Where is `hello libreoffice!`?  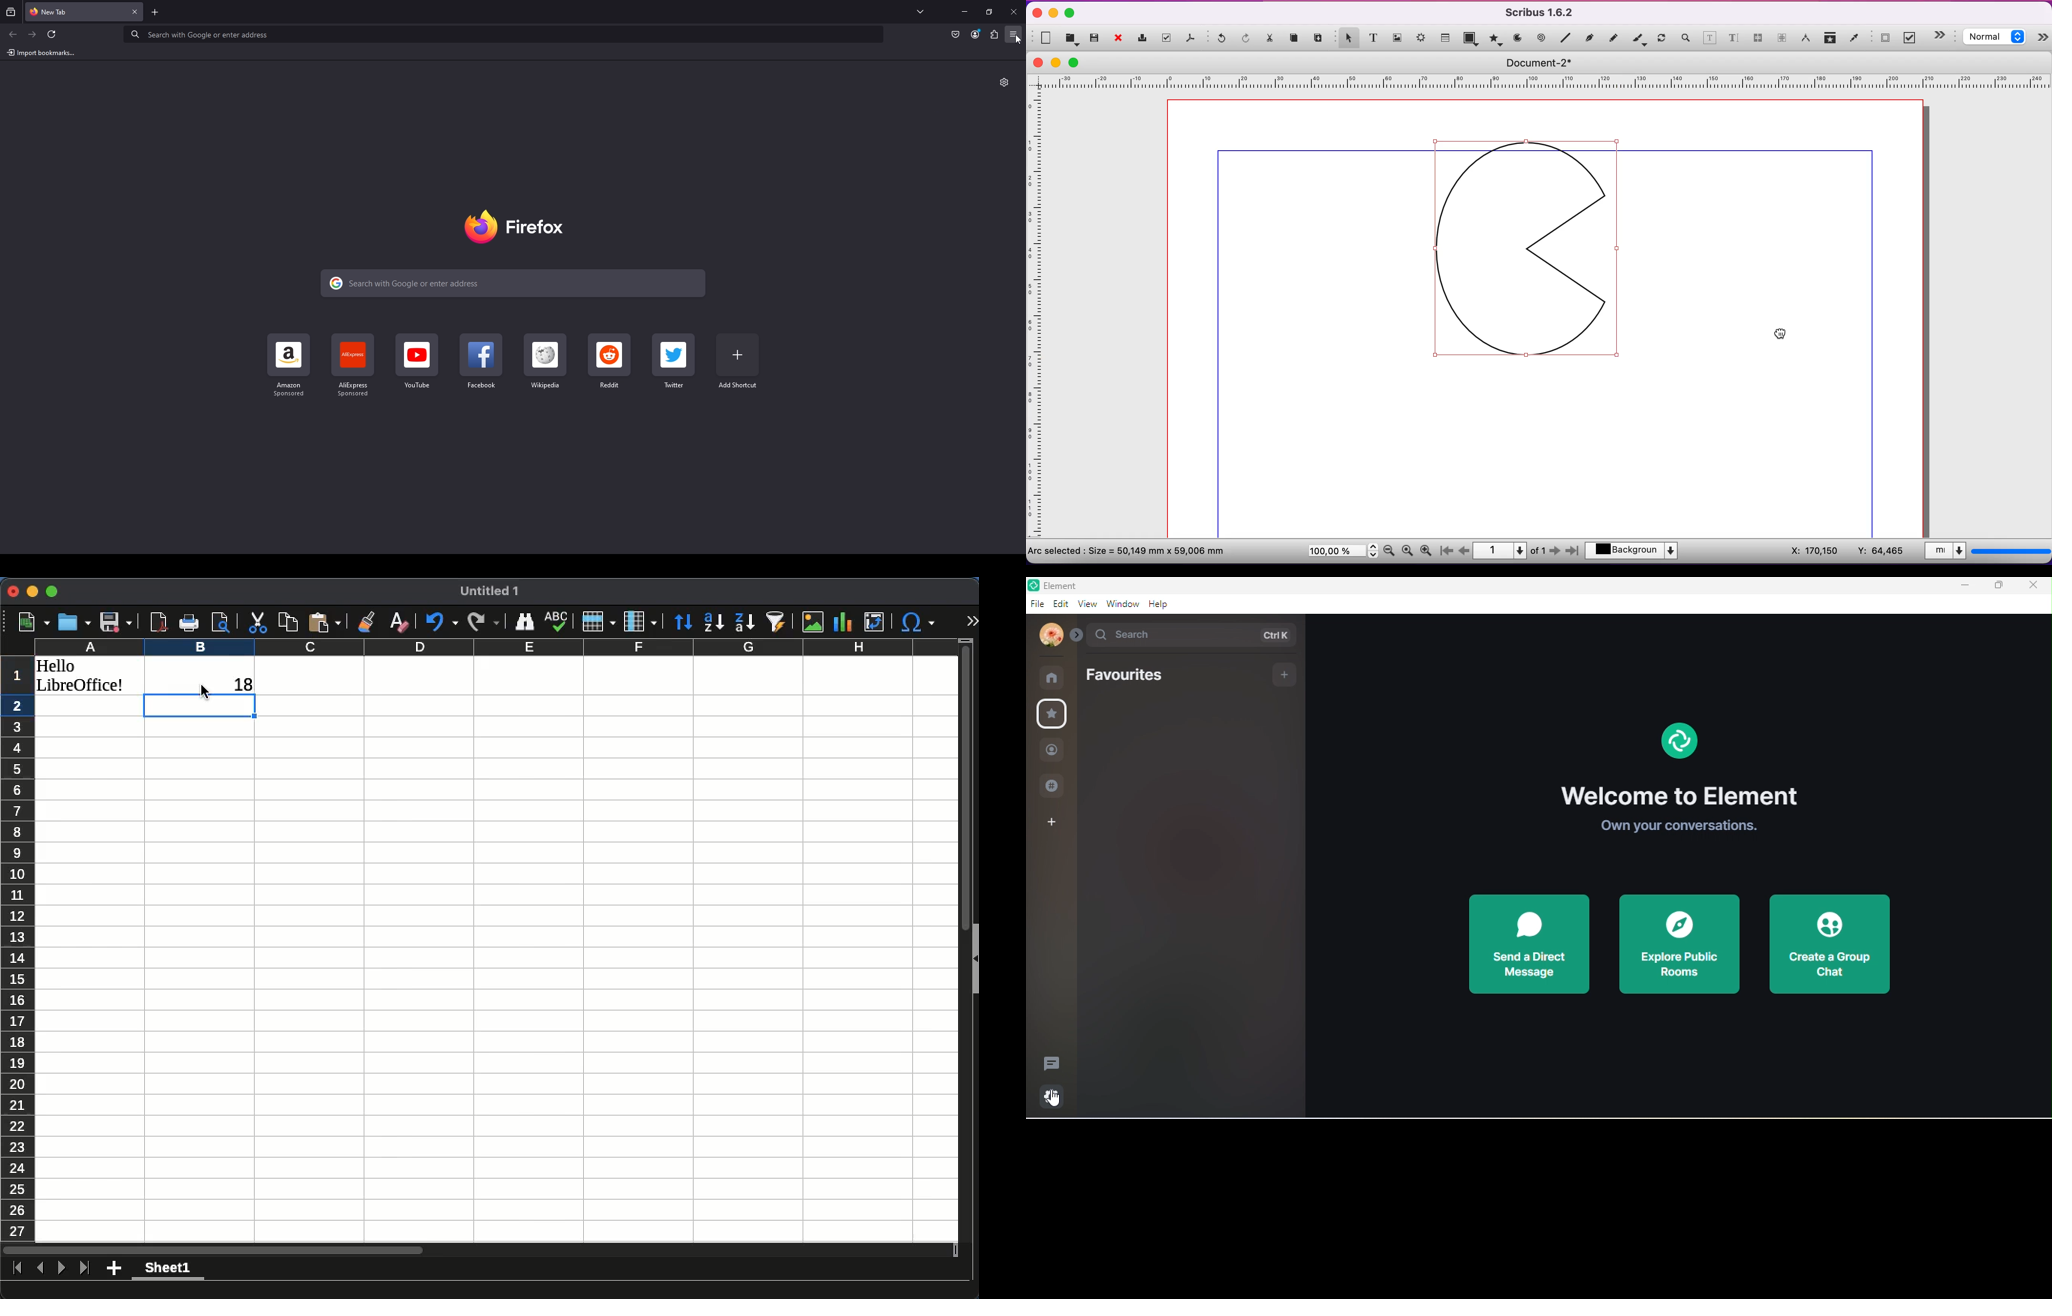 hello libreoffice! is located at coordinates (84, 675).